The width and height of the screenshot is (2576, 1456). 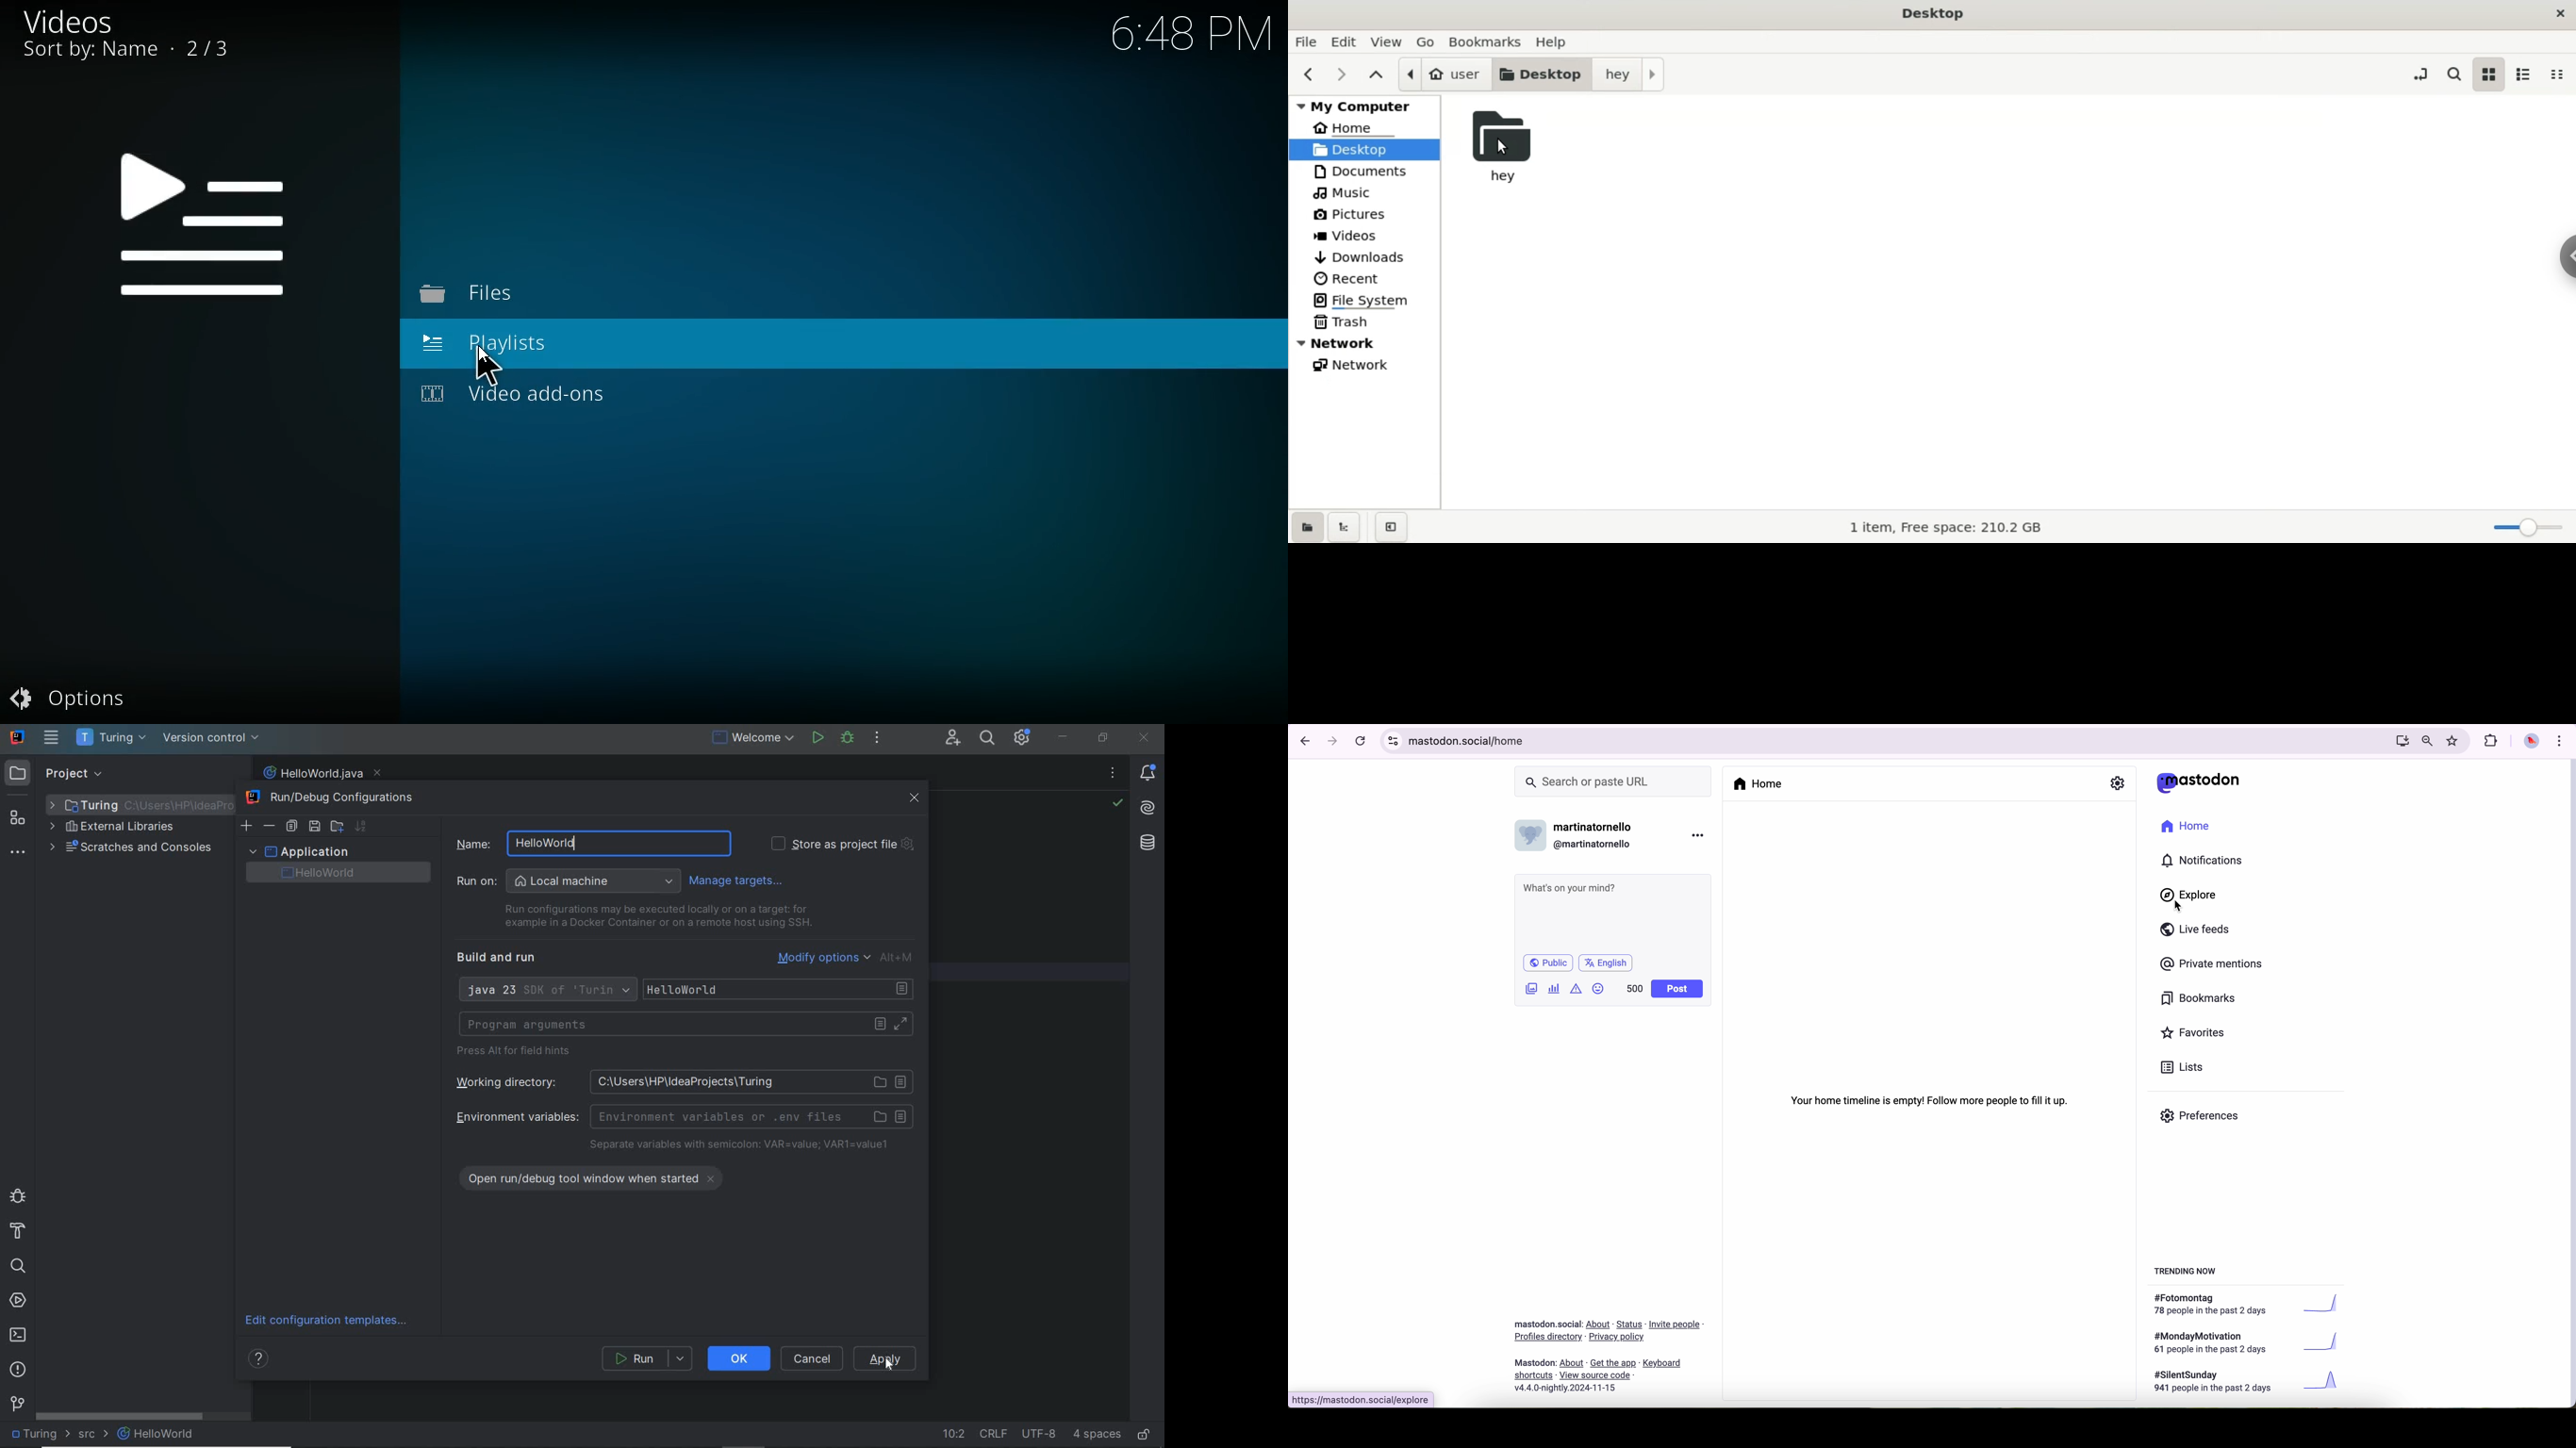 What do you see at coordinates (1364, 105) in the screenshot?
I see `my computer` at bounding box center [1364, 105].